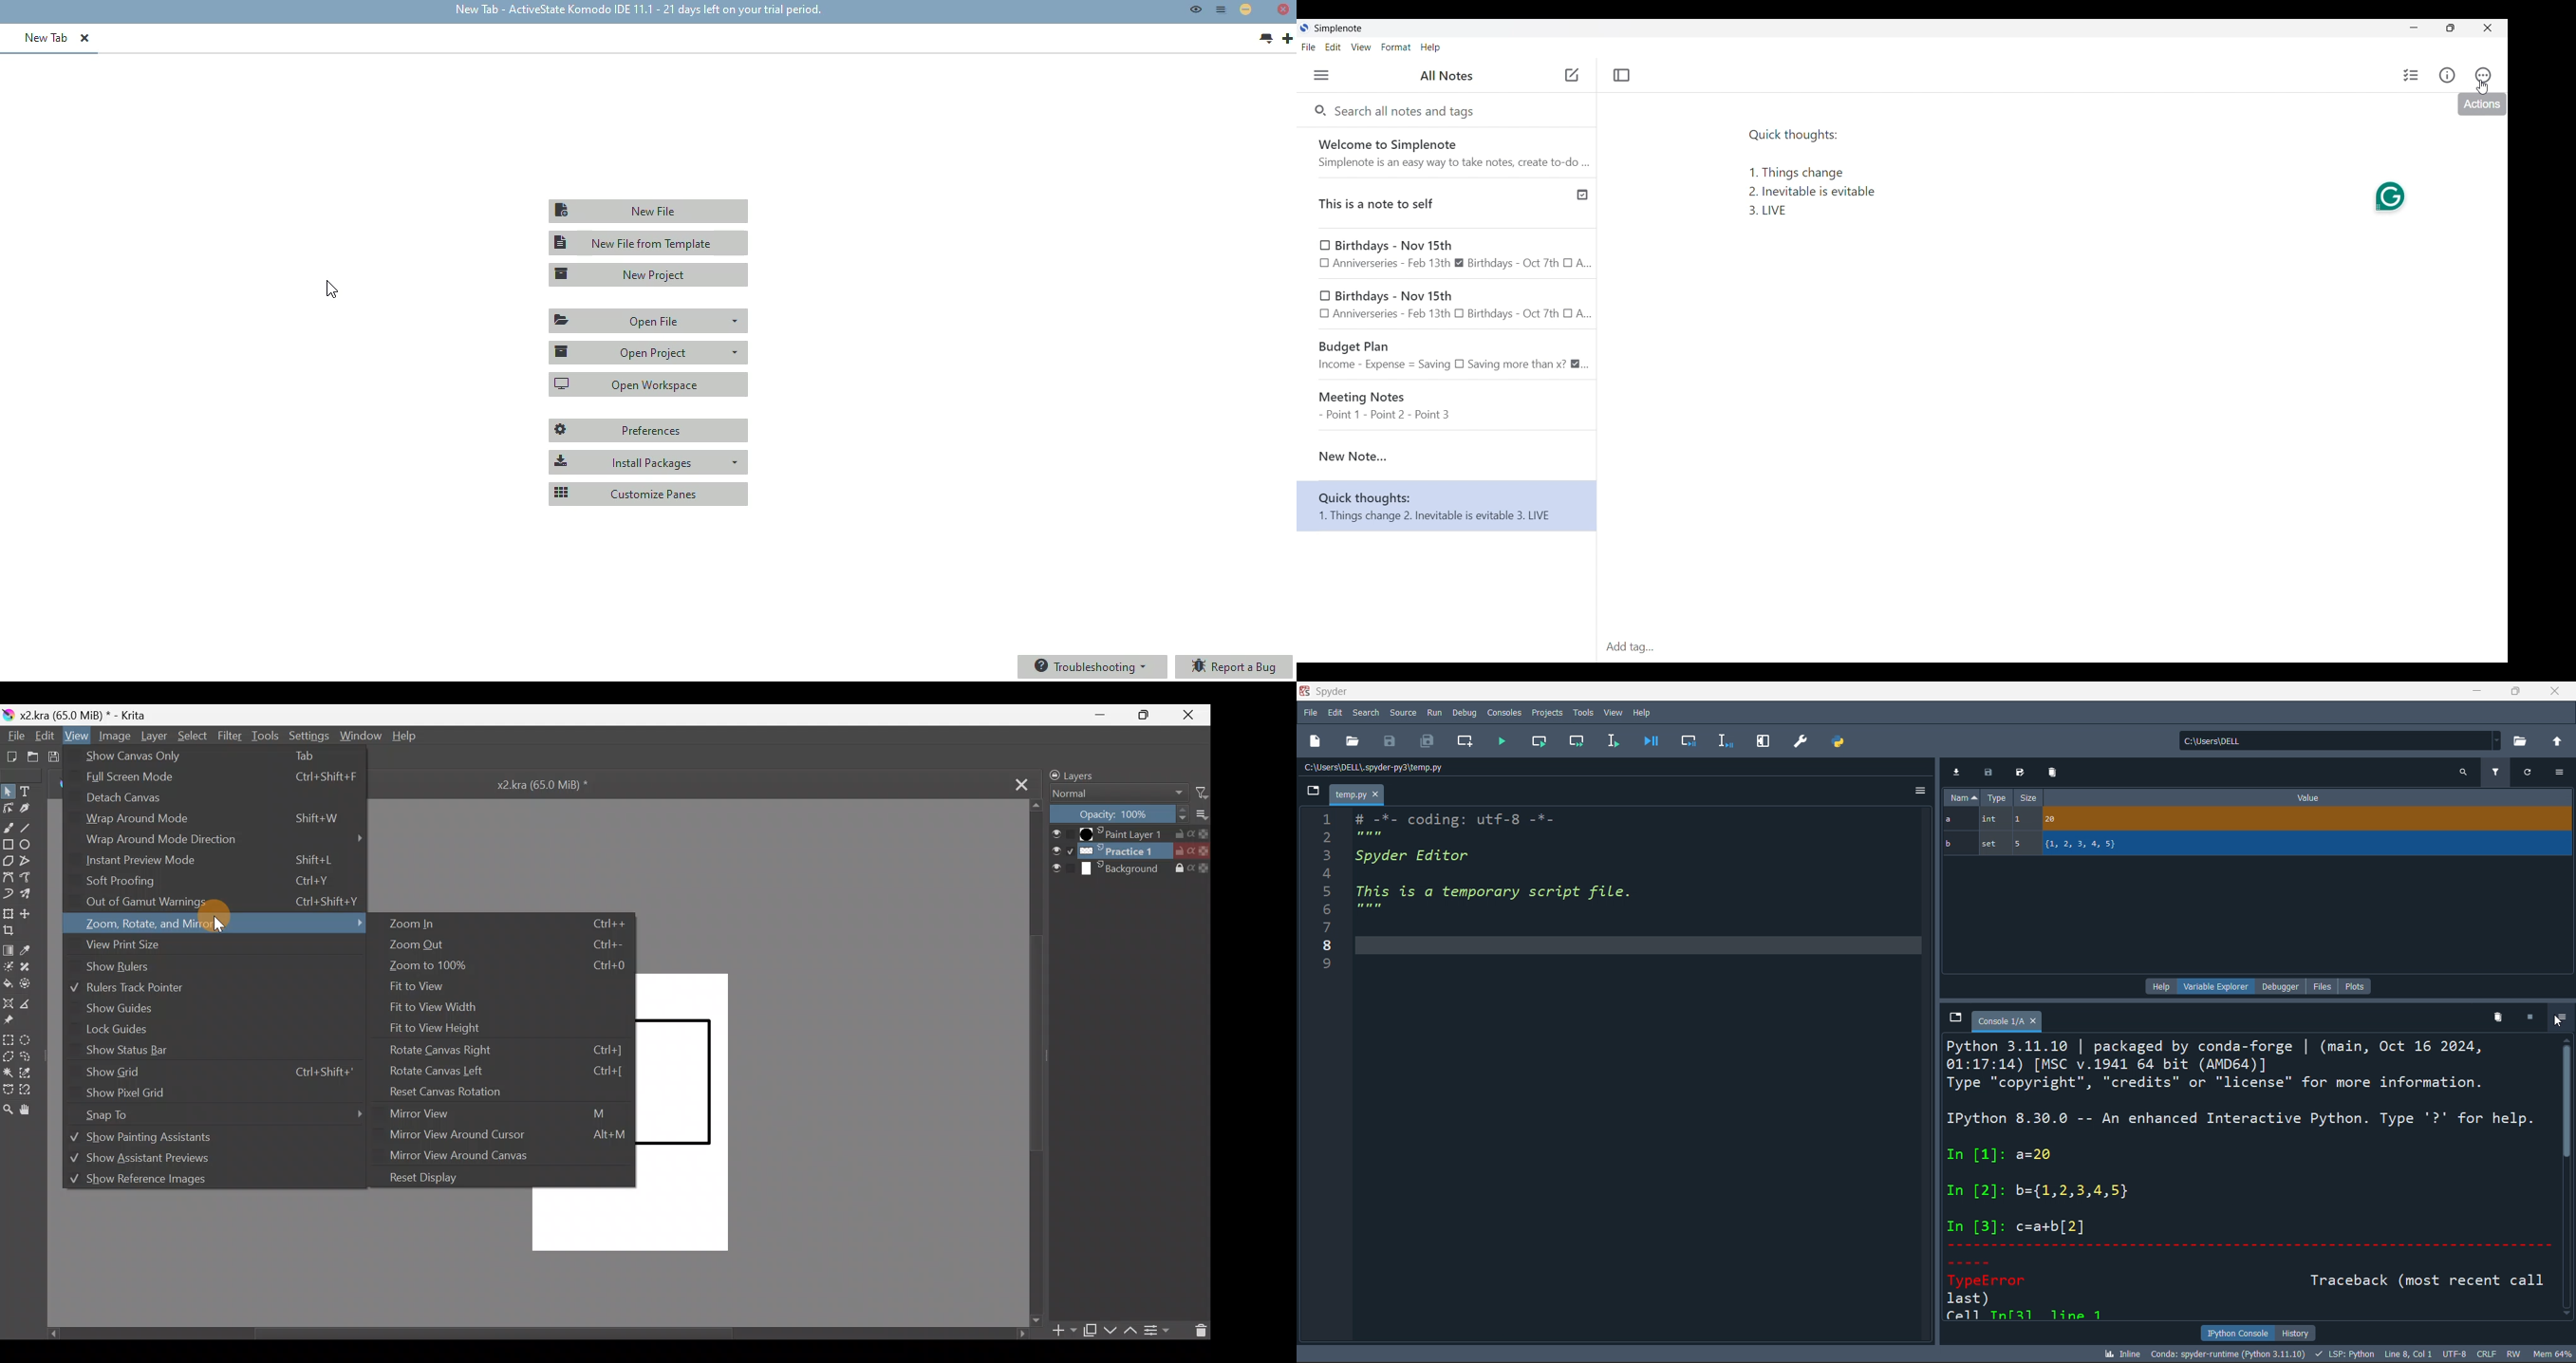 Image resolution: width=2576 pixels, height=1372 pixels. What do you see at coordinates (1639, 1076) in the screenshot?
I see `editor pane` at bounding box center [1639, 1076].